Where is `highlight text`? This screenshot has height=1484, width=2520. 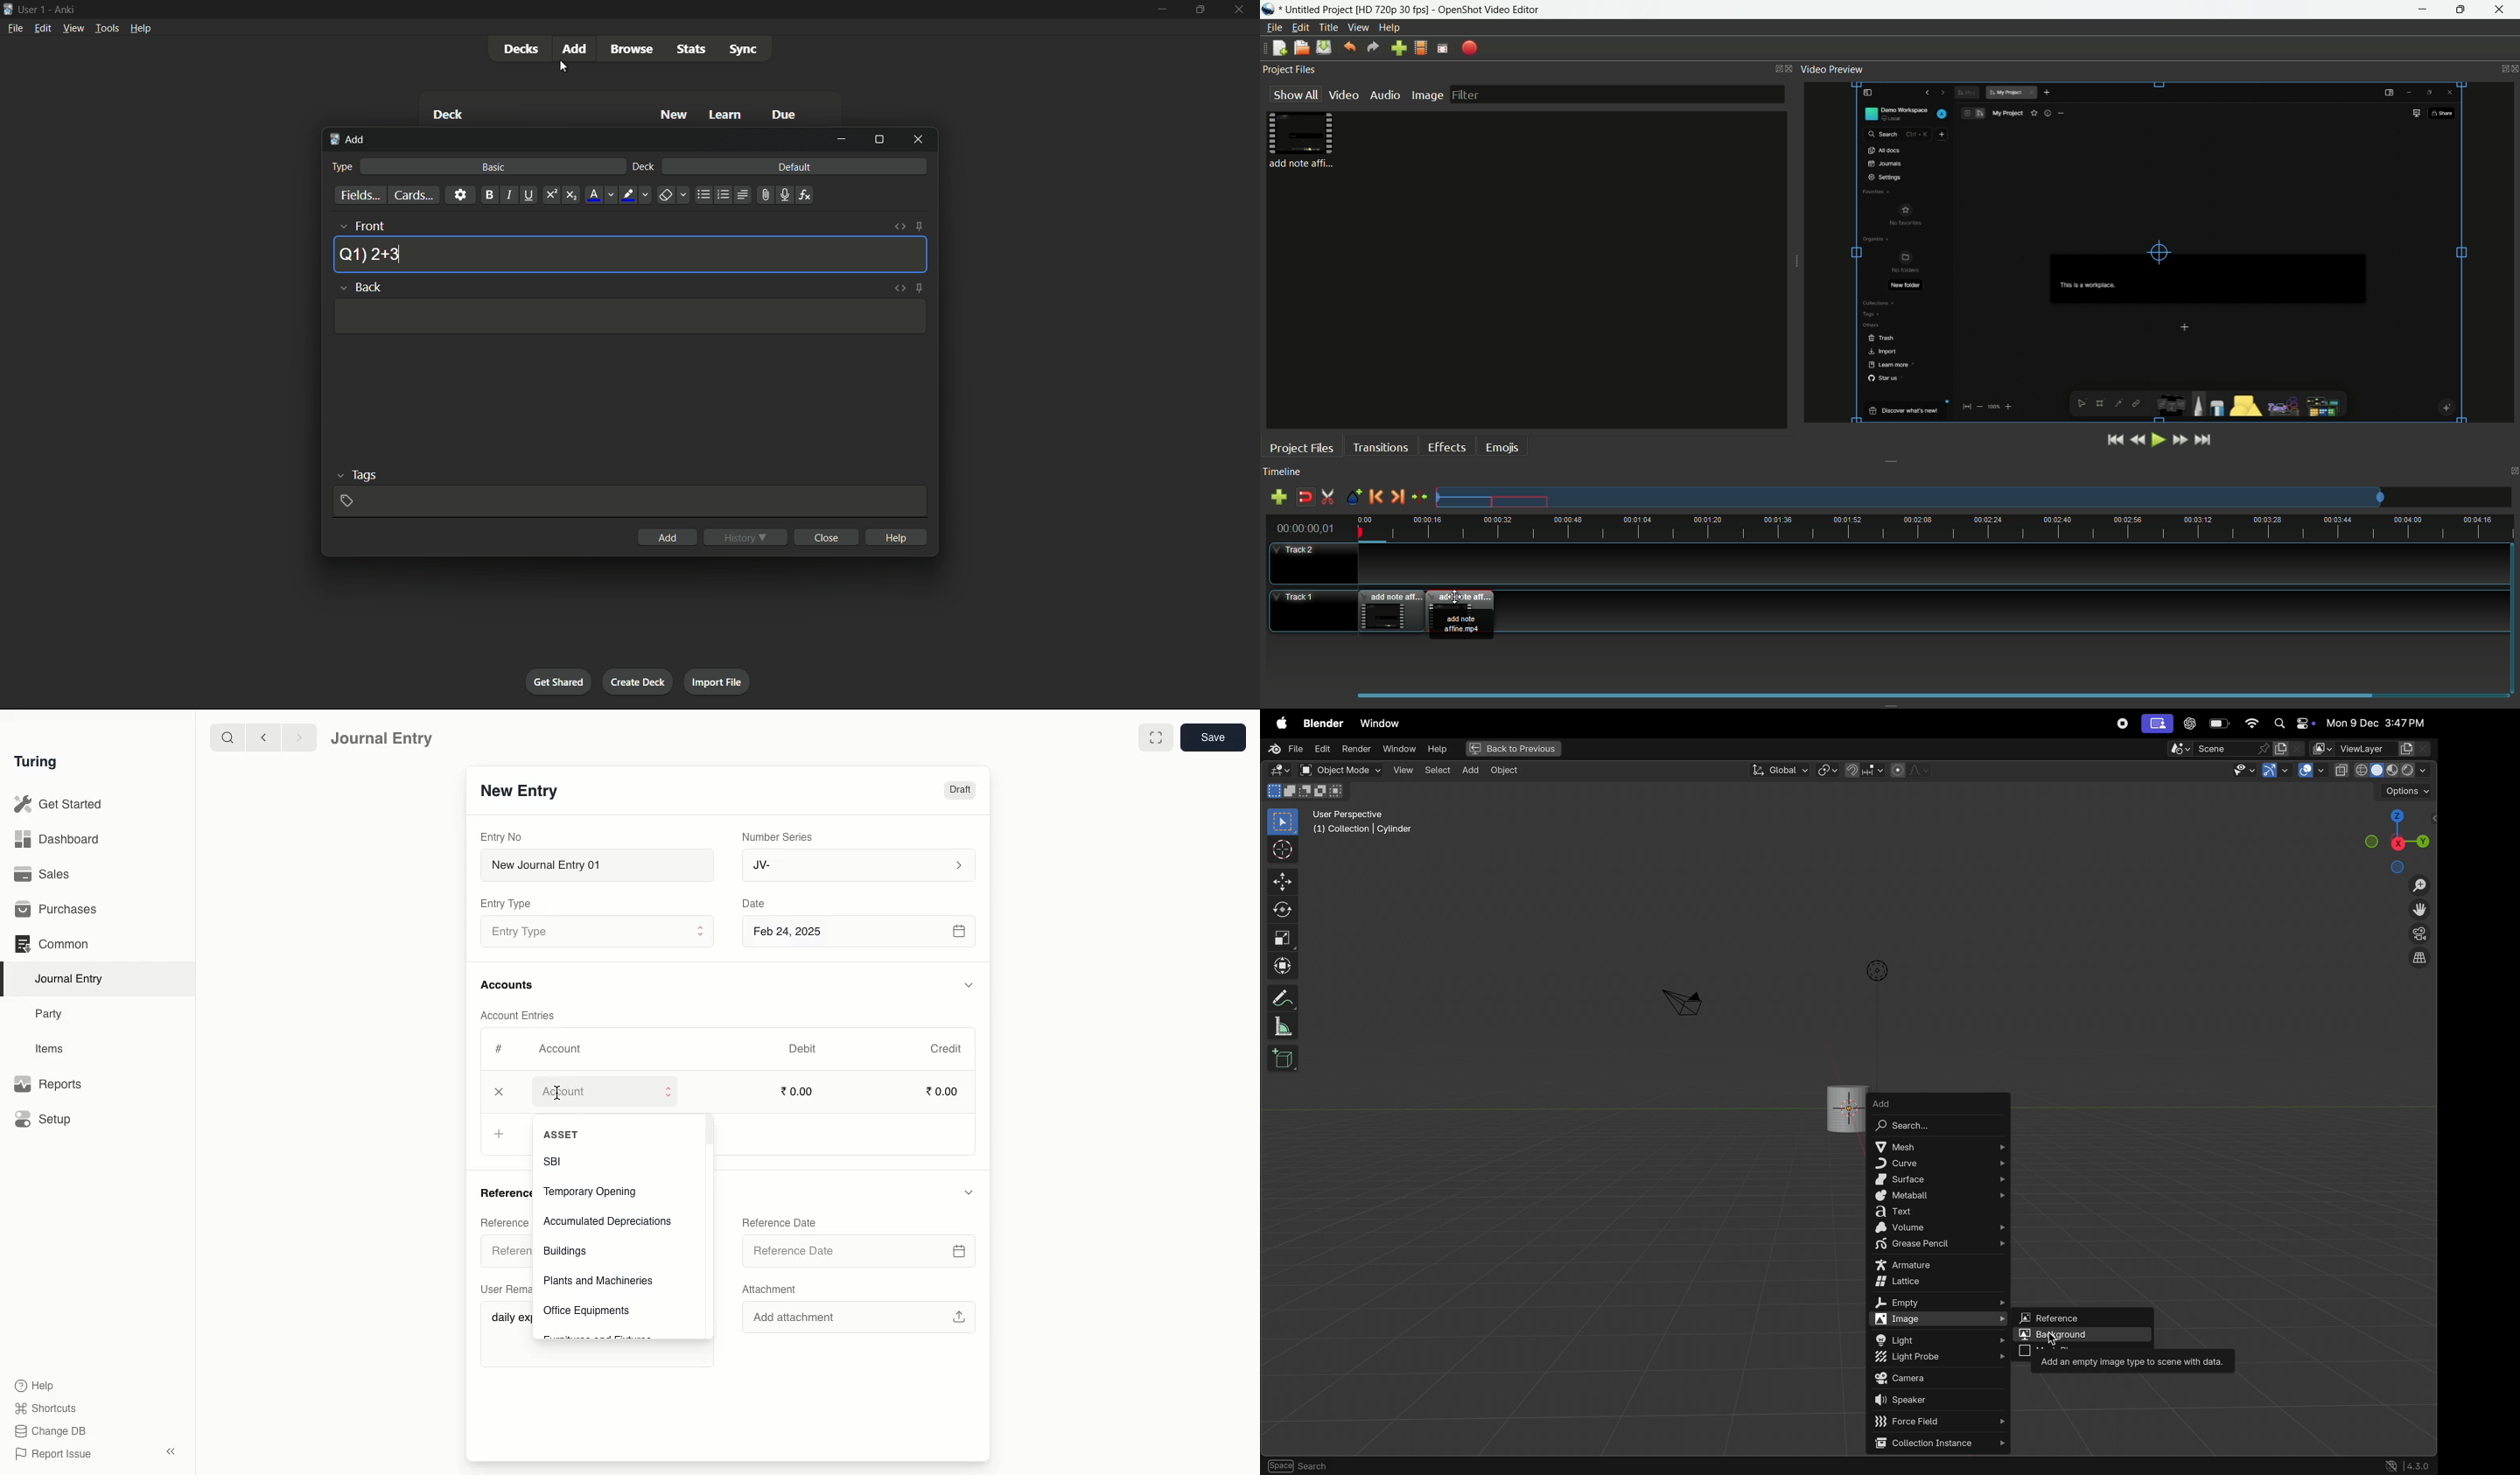 highlight text is located at coordinates (626, 196).